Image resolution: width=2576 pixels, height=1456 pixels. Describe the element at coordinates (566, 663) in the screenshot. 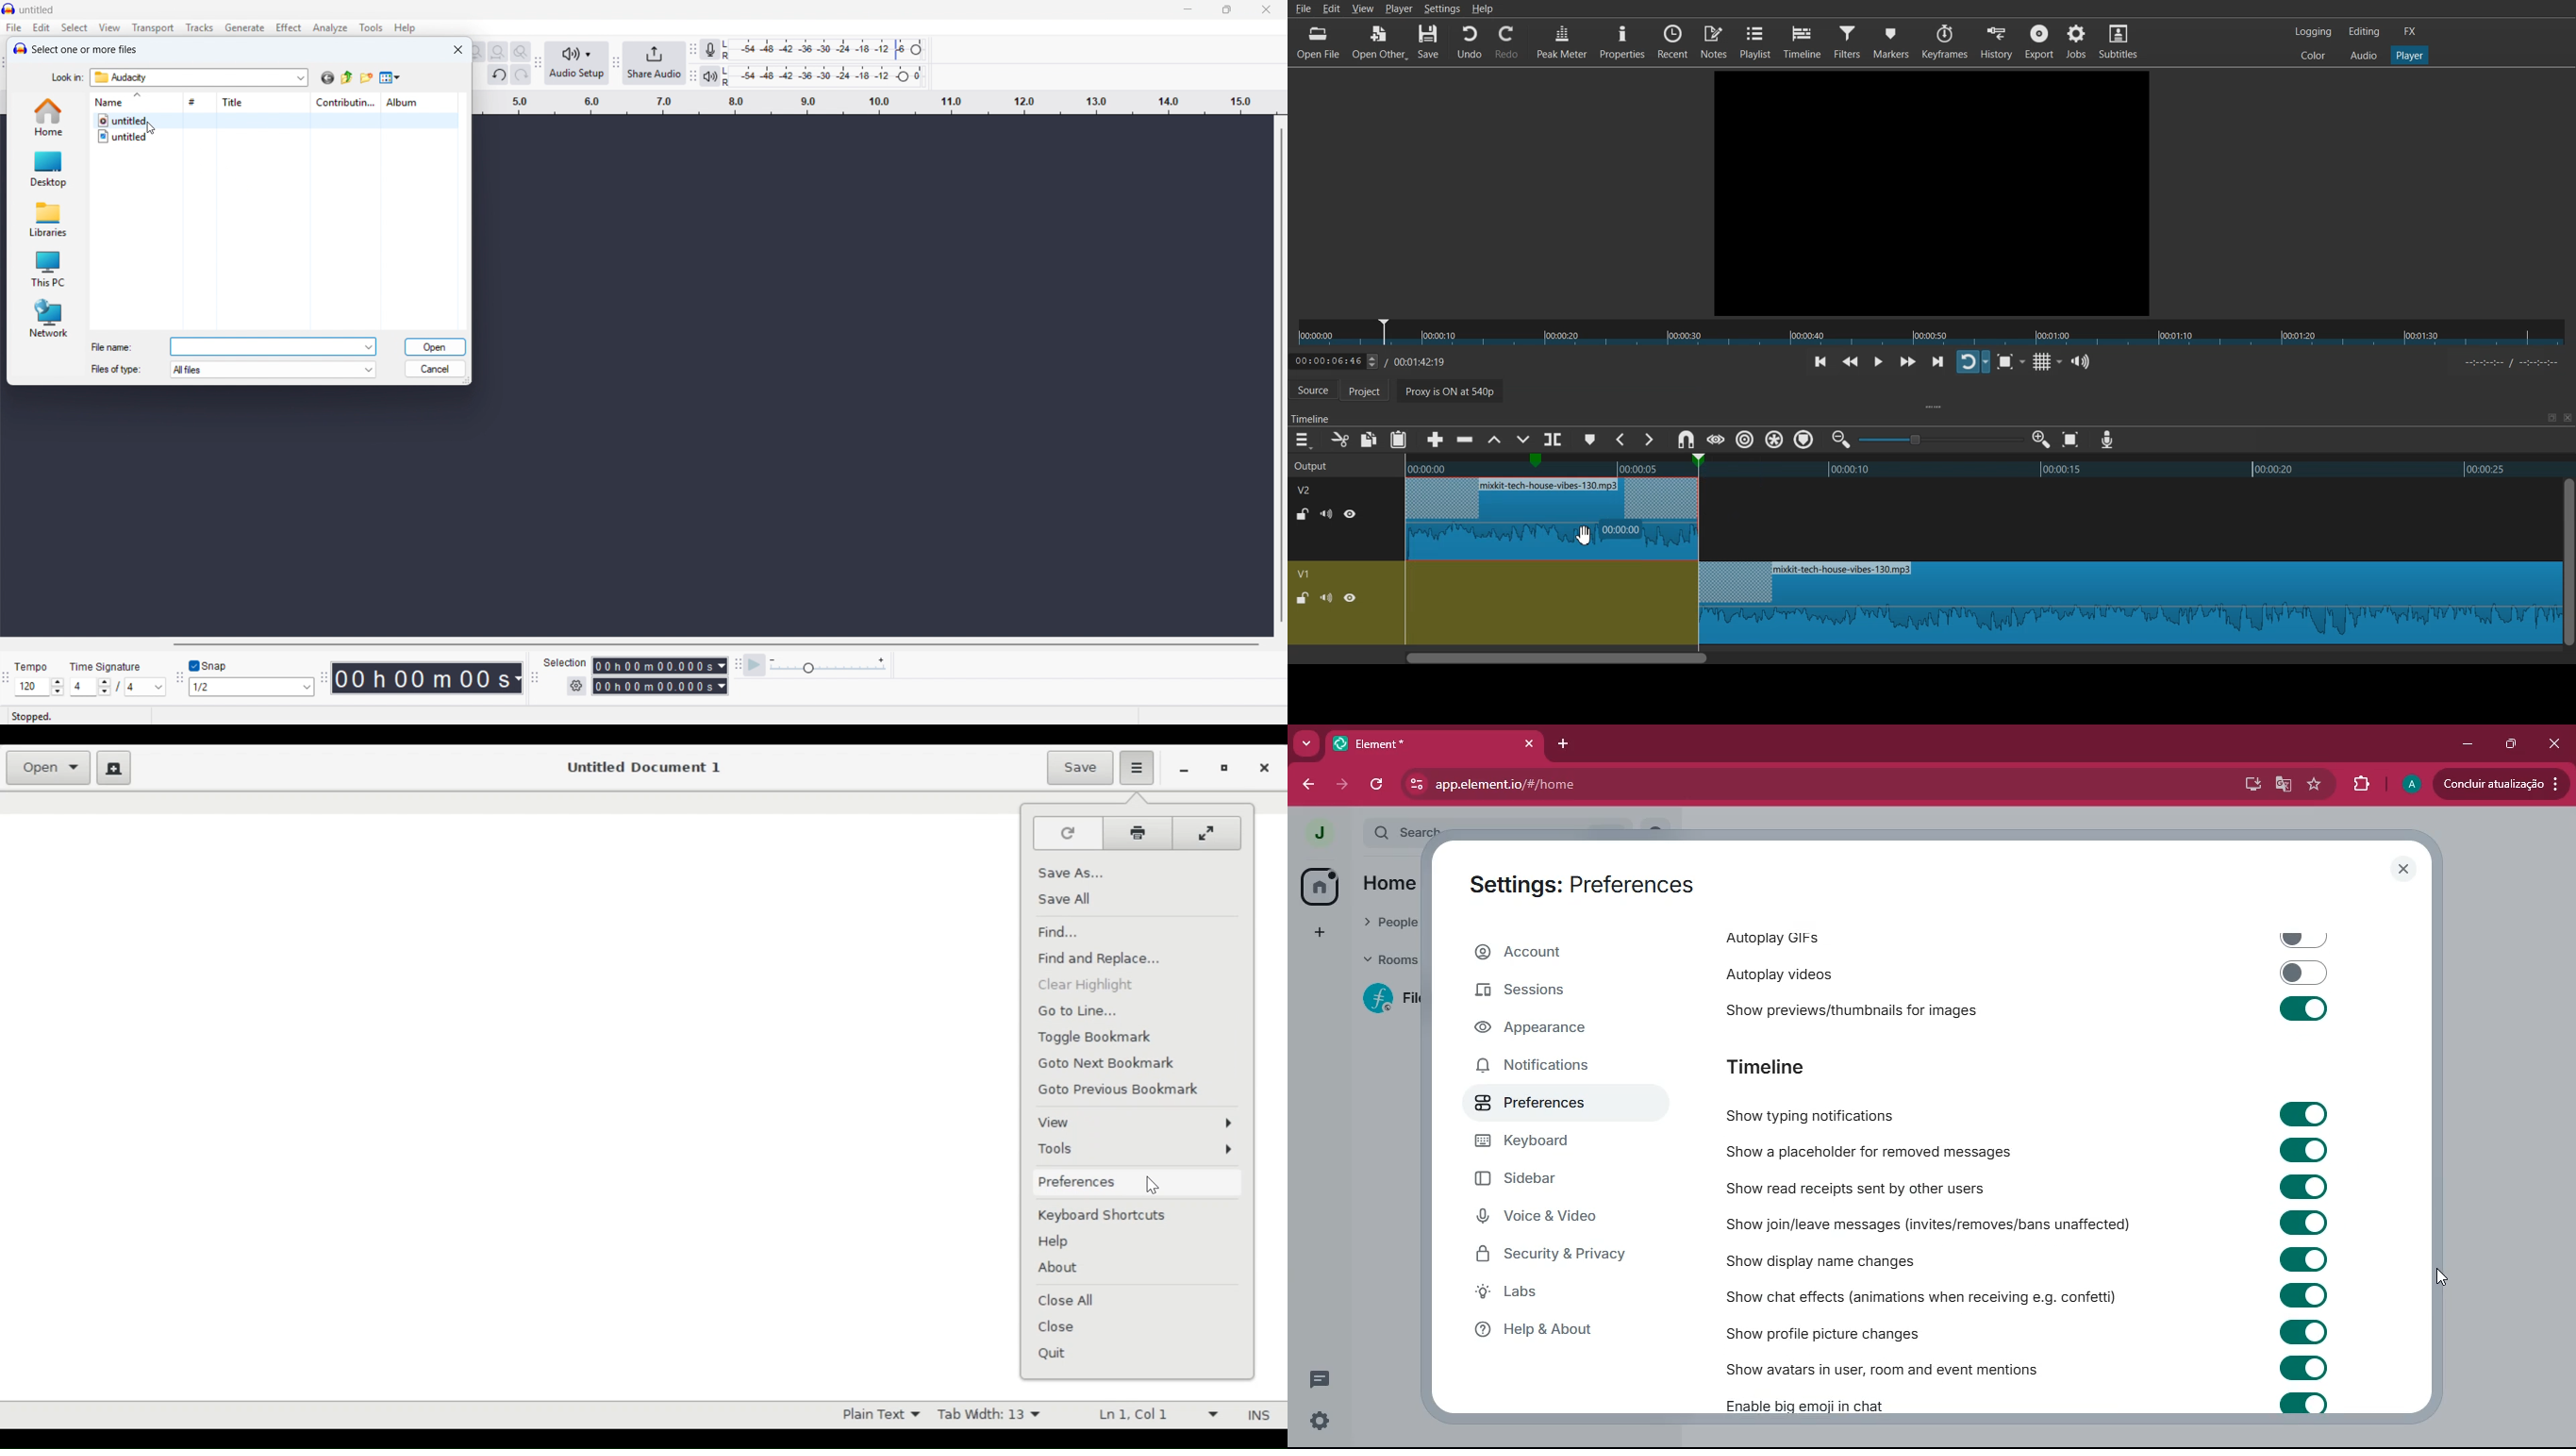

I see `Selection` at that location.